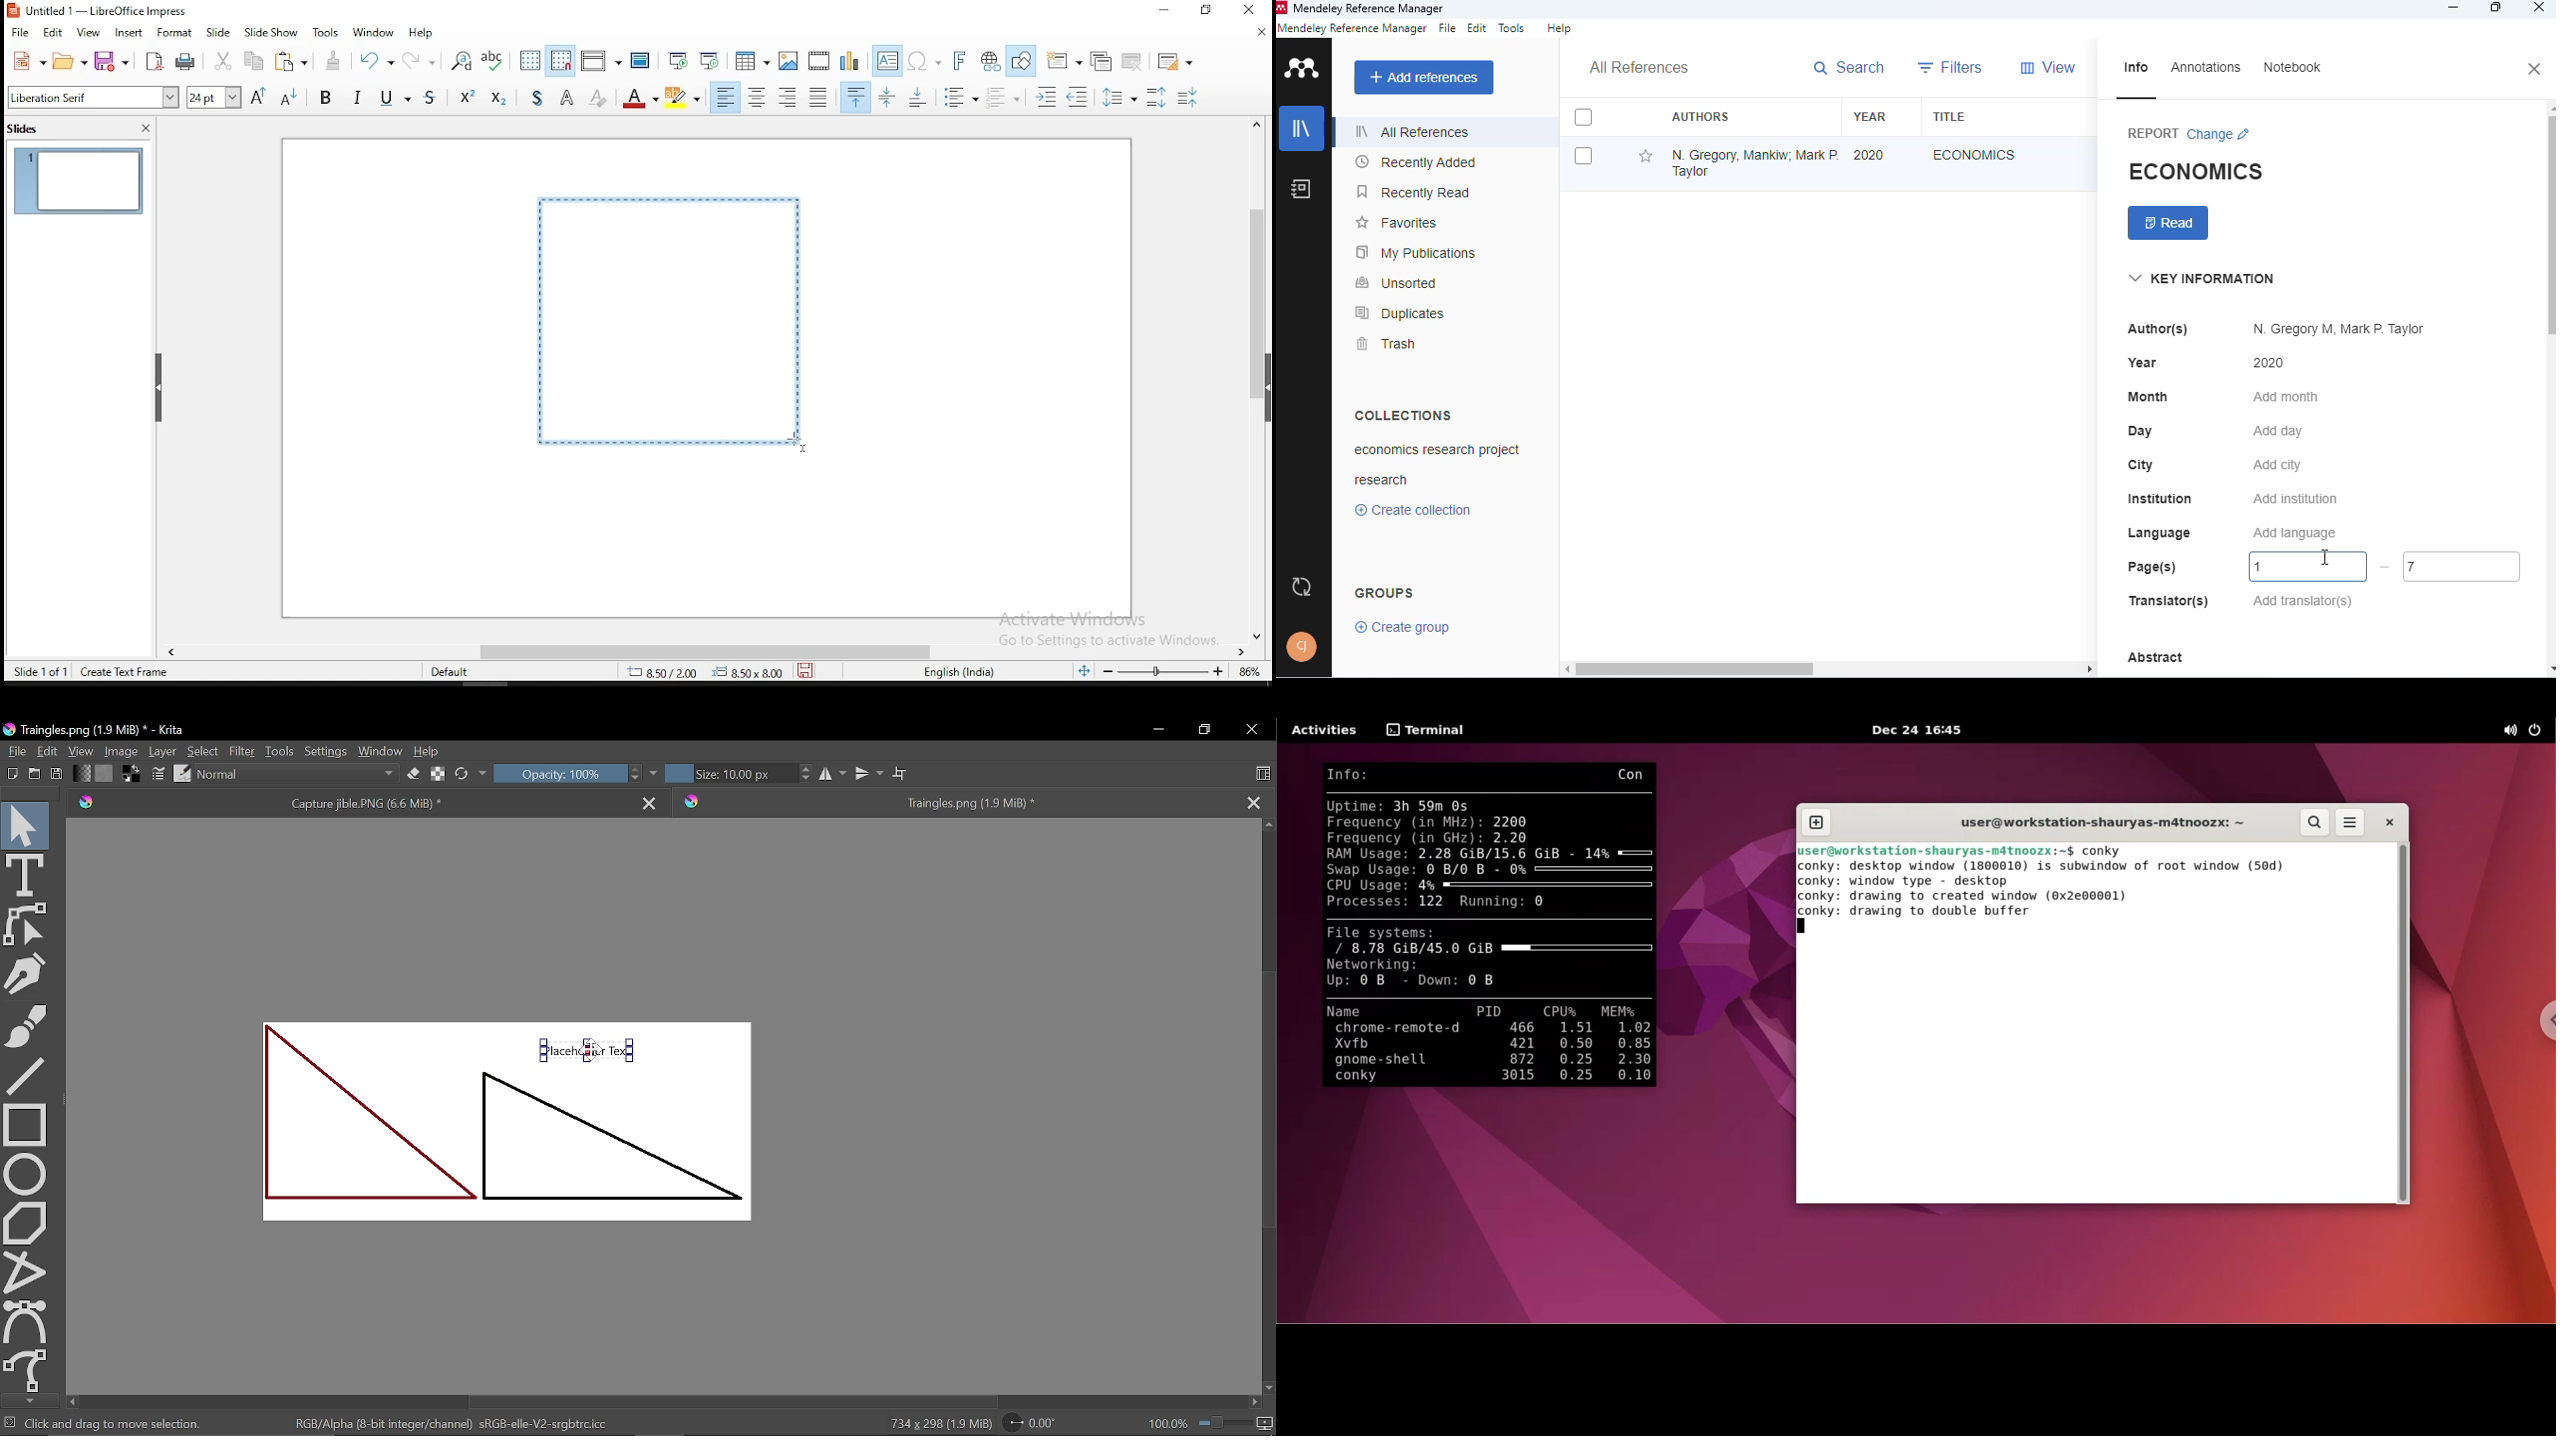 The image size is (2576, 1456). What do you see at coordinates (437, 776) in the screenshot?
I see `Preserve alpha` at bounding box center [437, 776].